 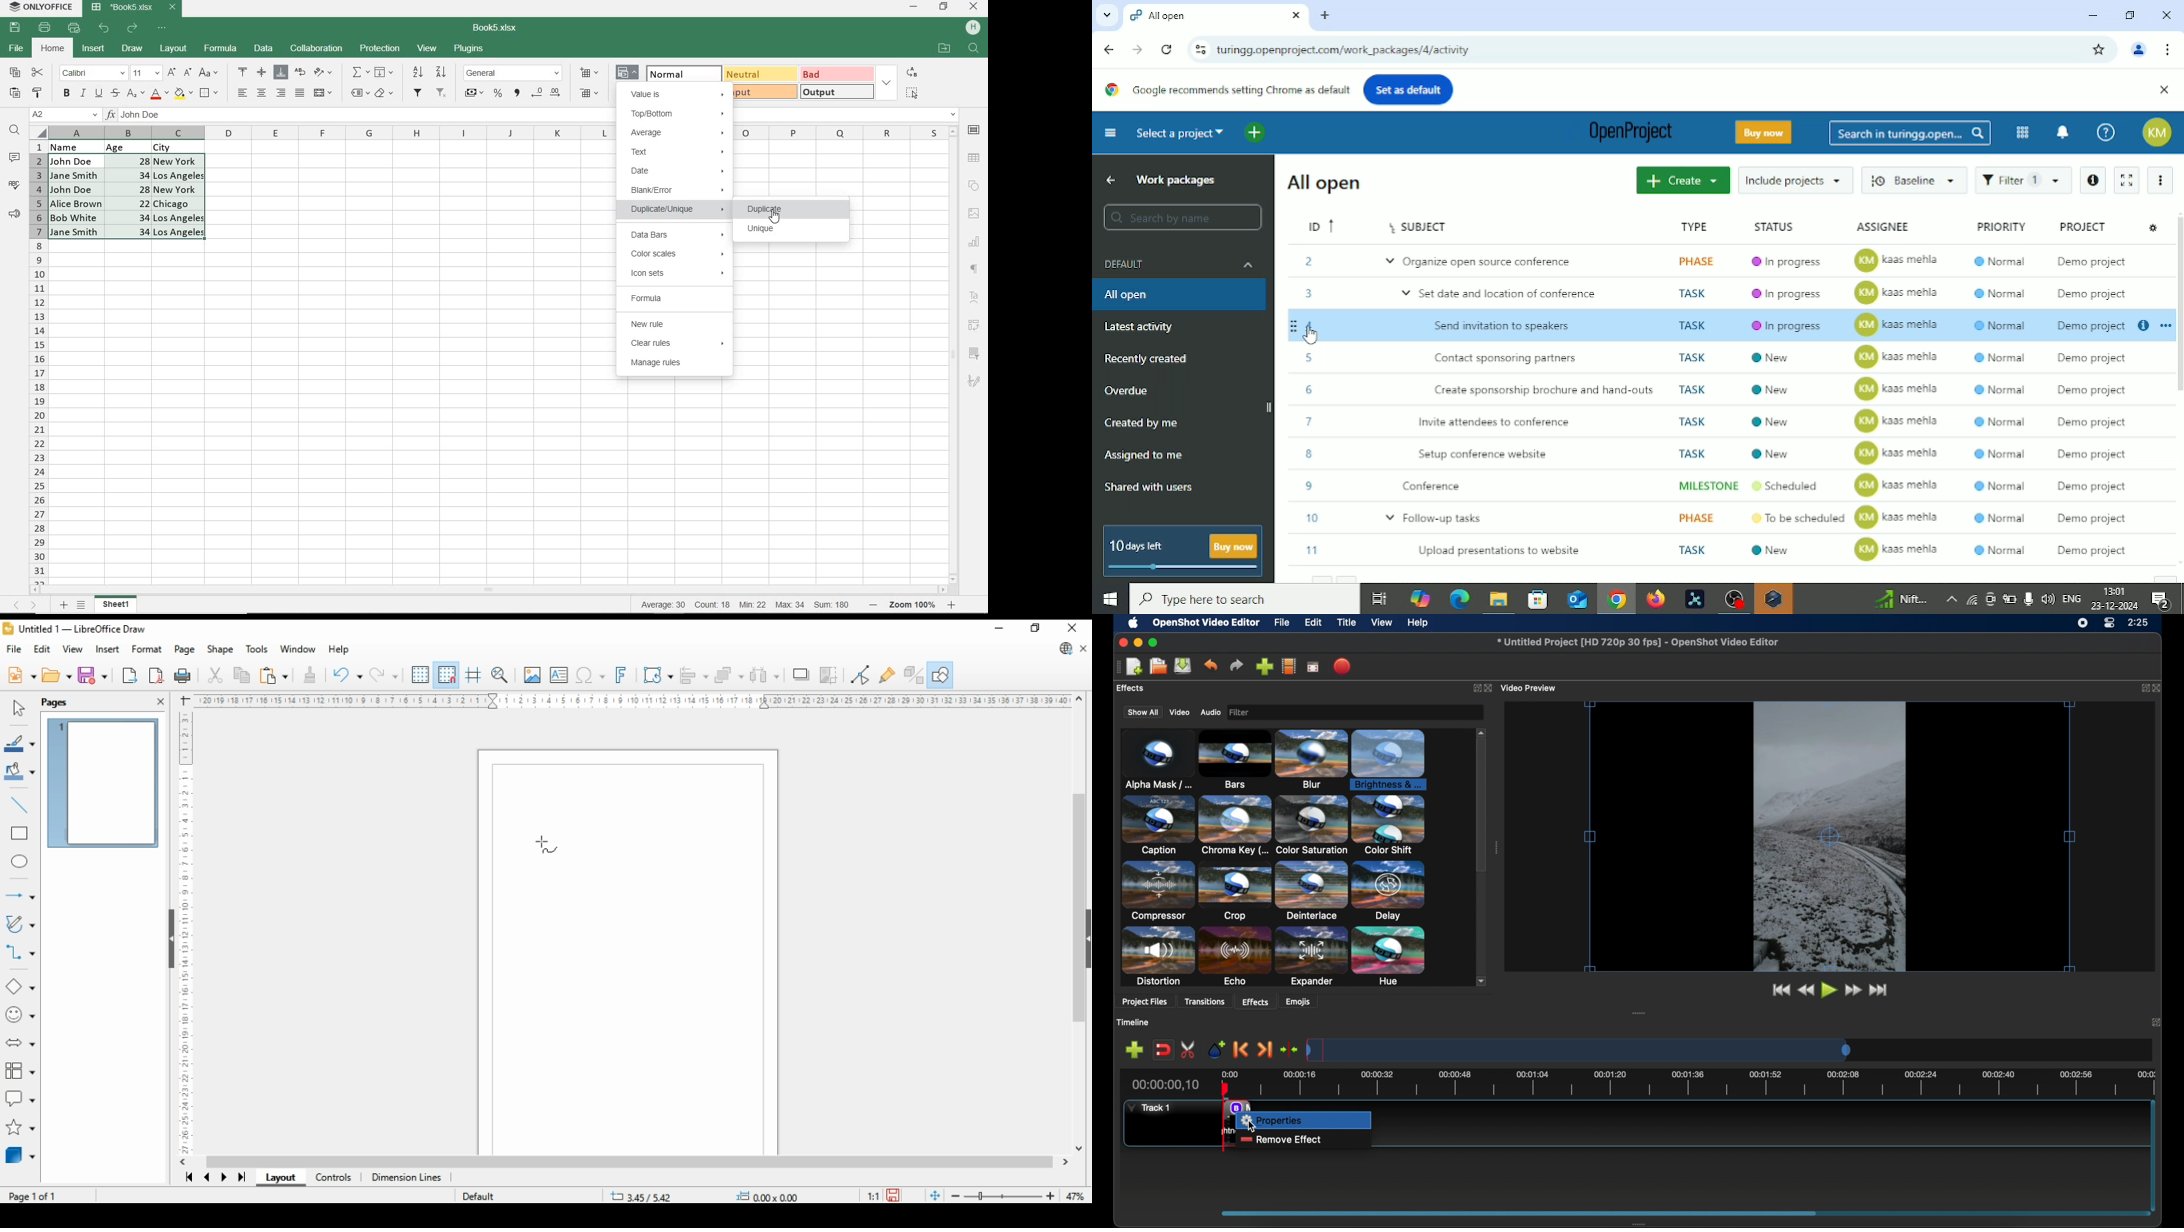 What do you see at coordinates (944, 49) in the screenshot?
I see `OPEN FILE LOCATION` at bounding box center [944, 49].